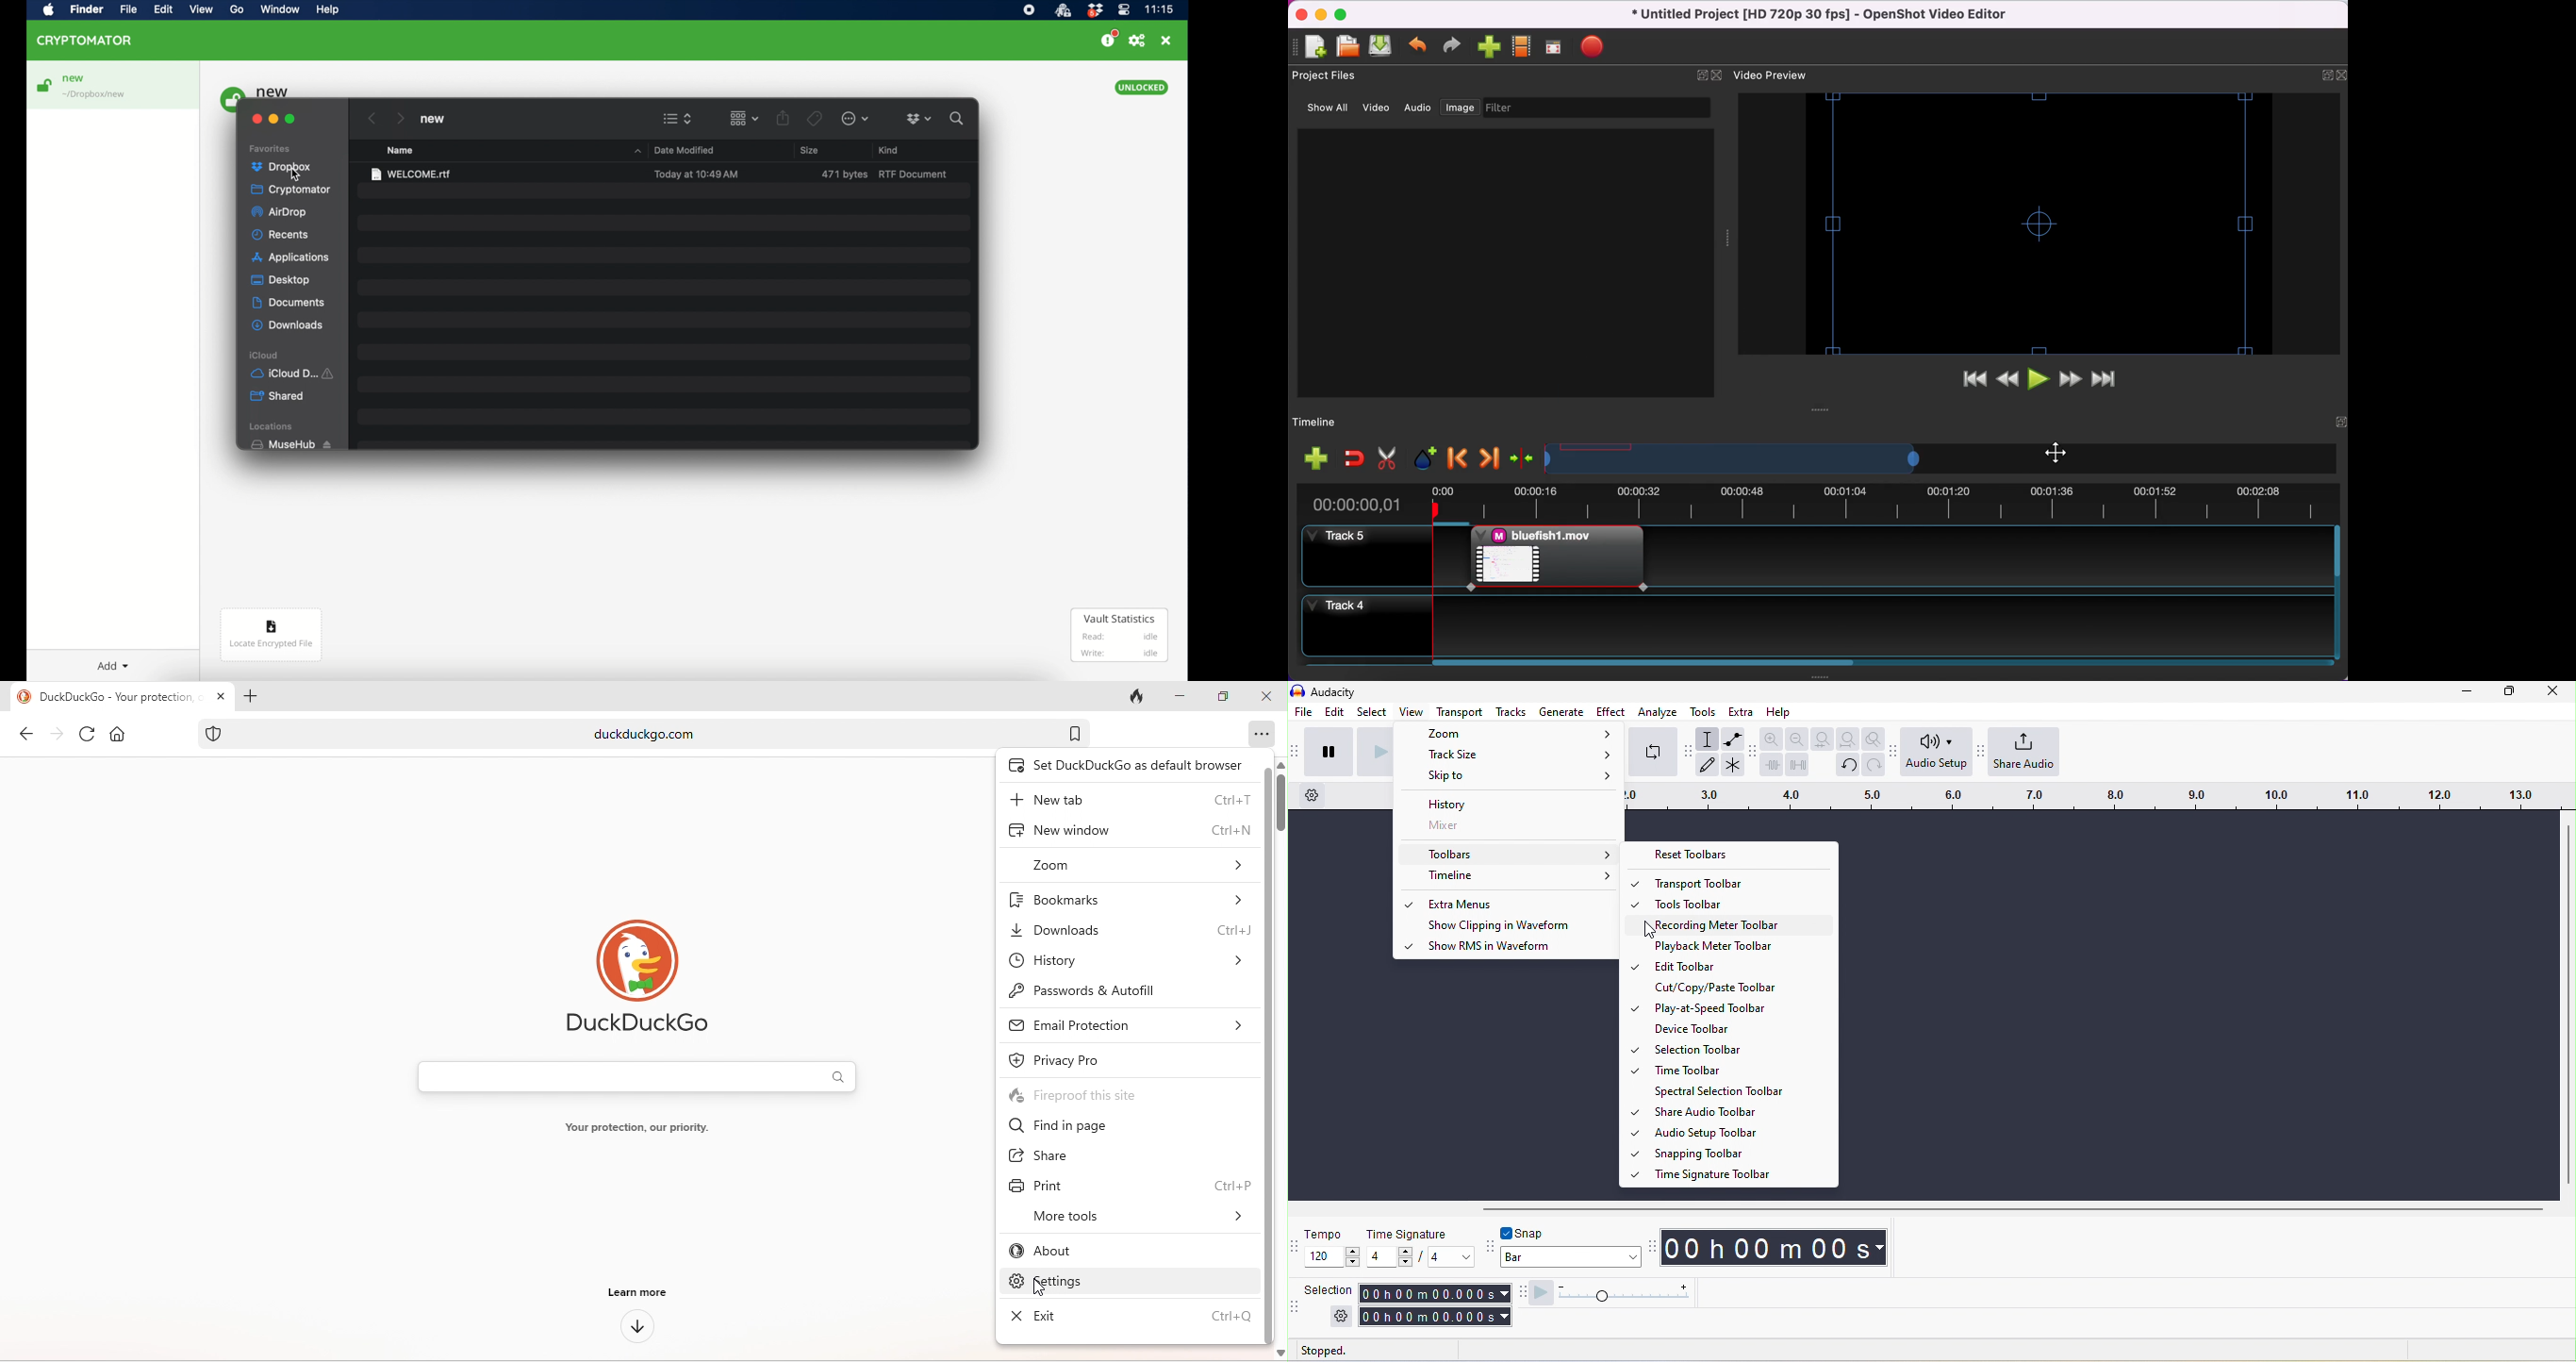 The image size is (2576, 1372). What do you see at coordinates (113, 666) in the screenshot?
I see `add dropdown ` at bounding box center [113, 666].